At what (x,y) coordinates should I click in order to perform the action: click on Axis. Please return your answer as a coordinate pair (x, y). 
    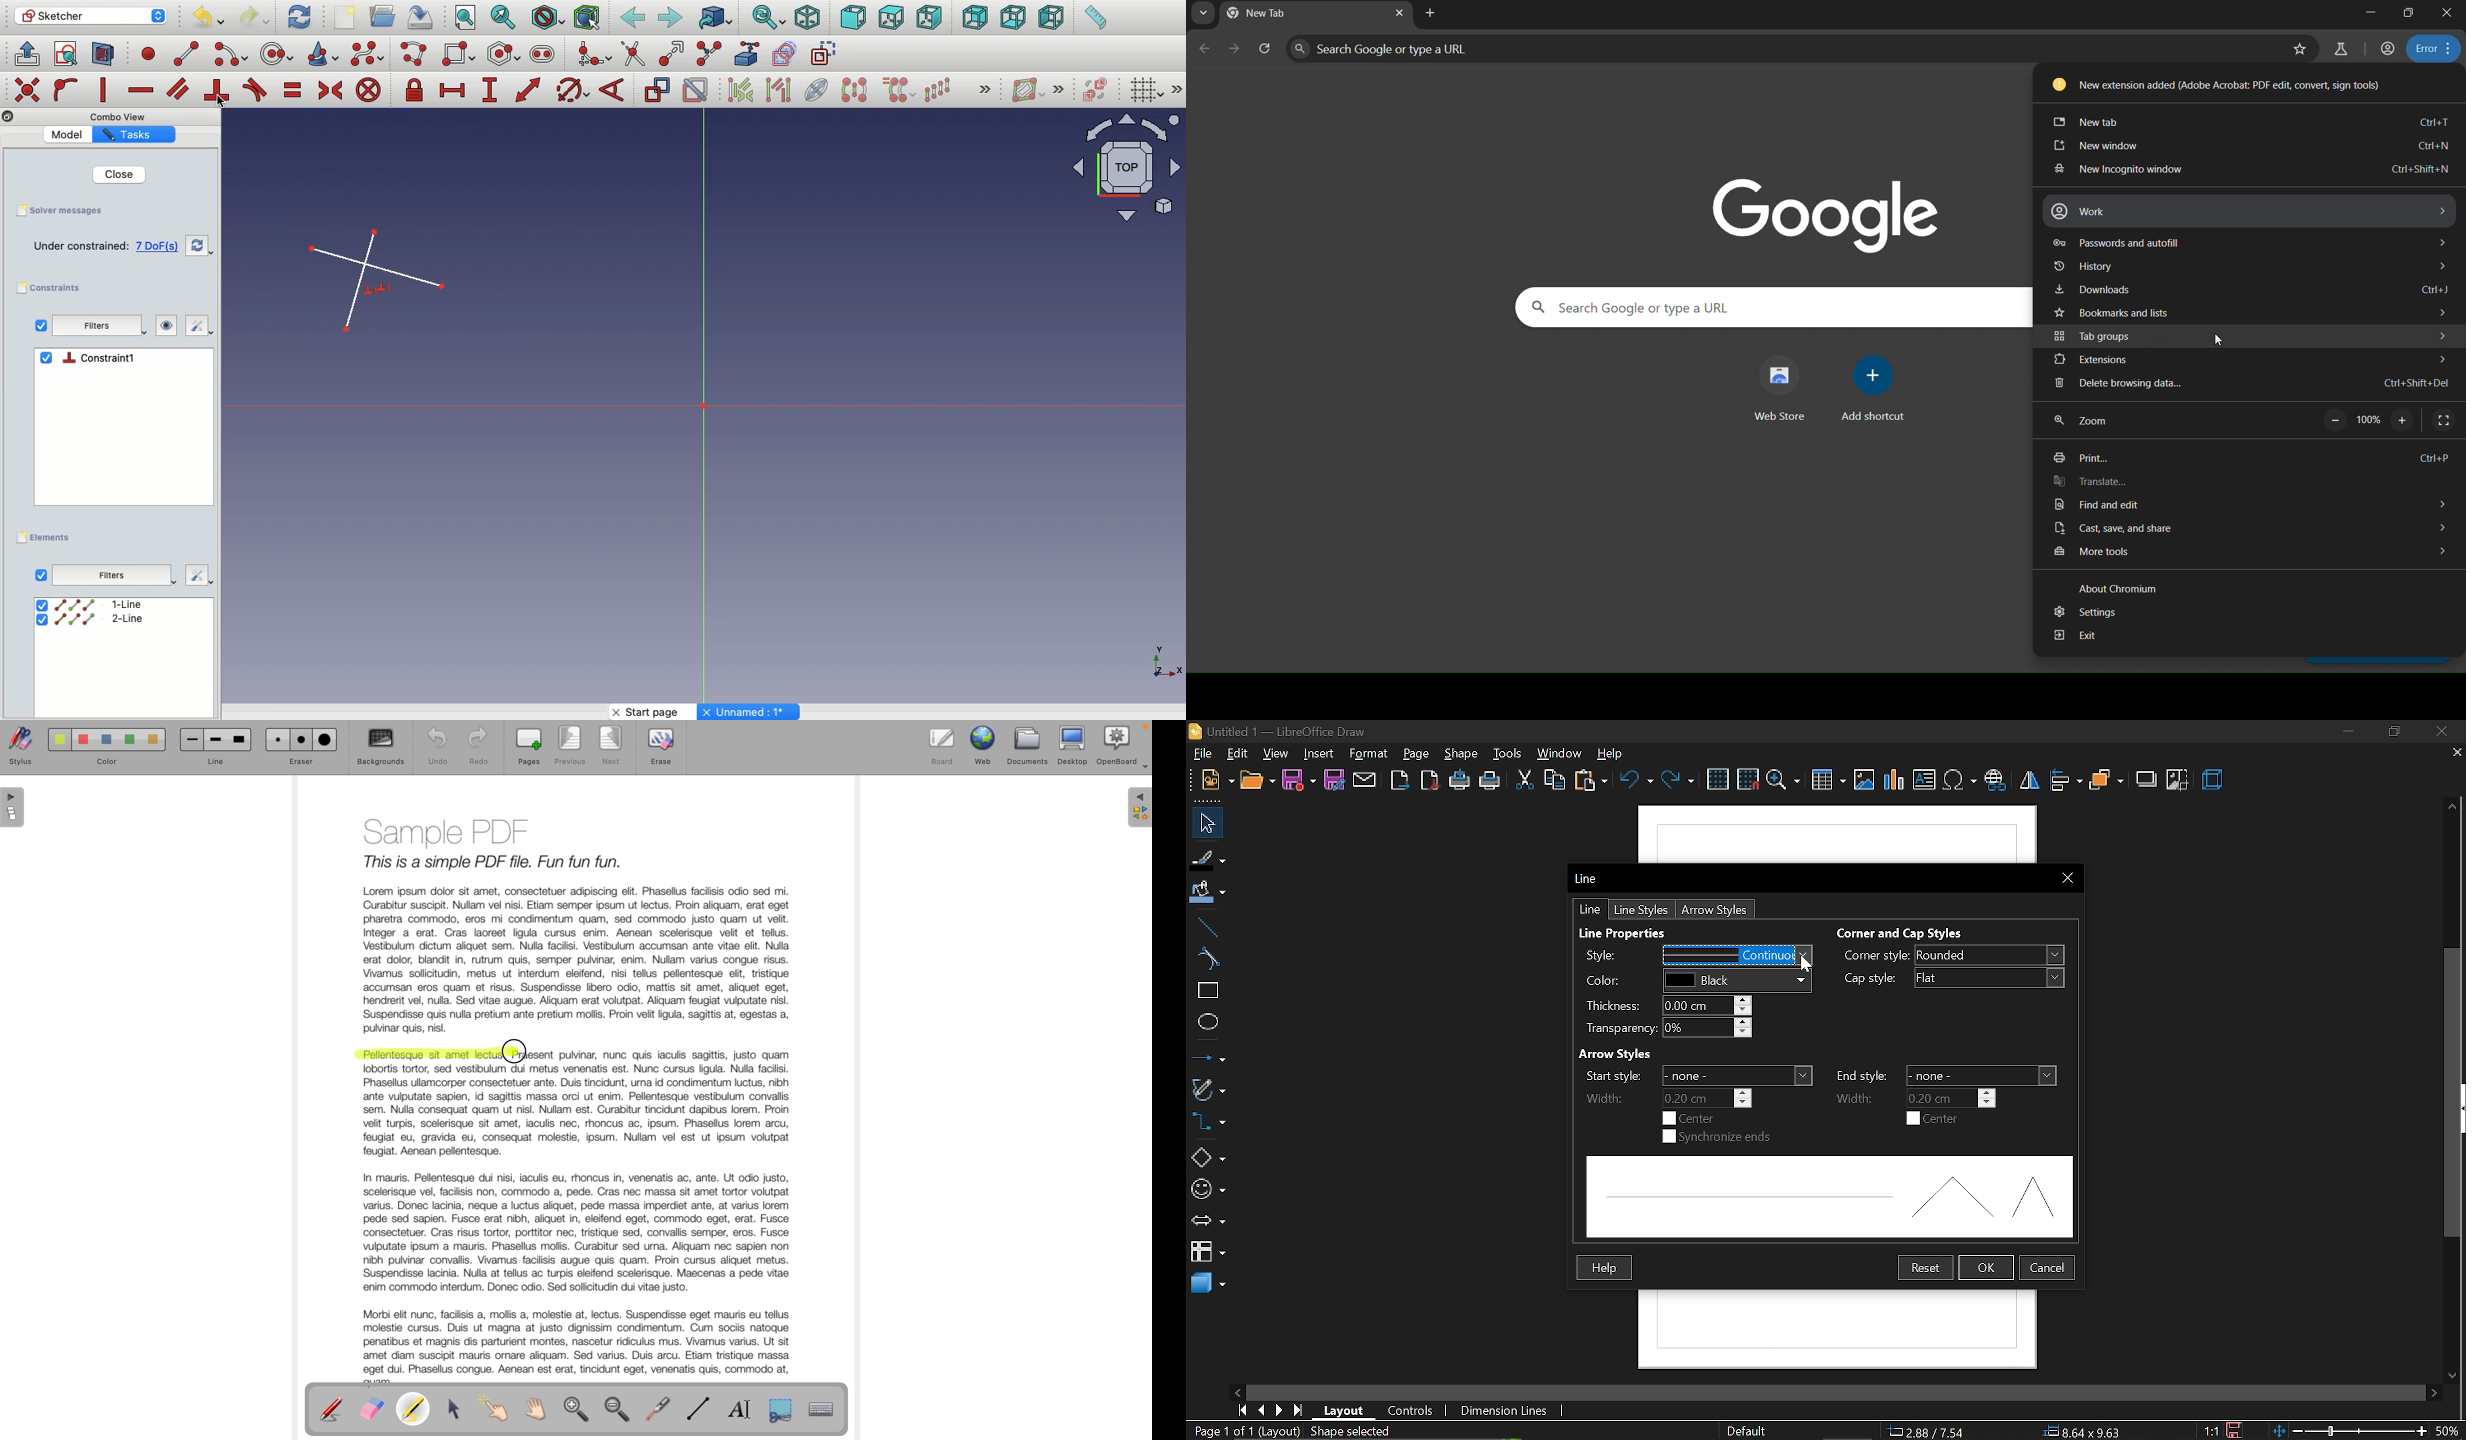
    Looking at the image, I should click on (704, 411).